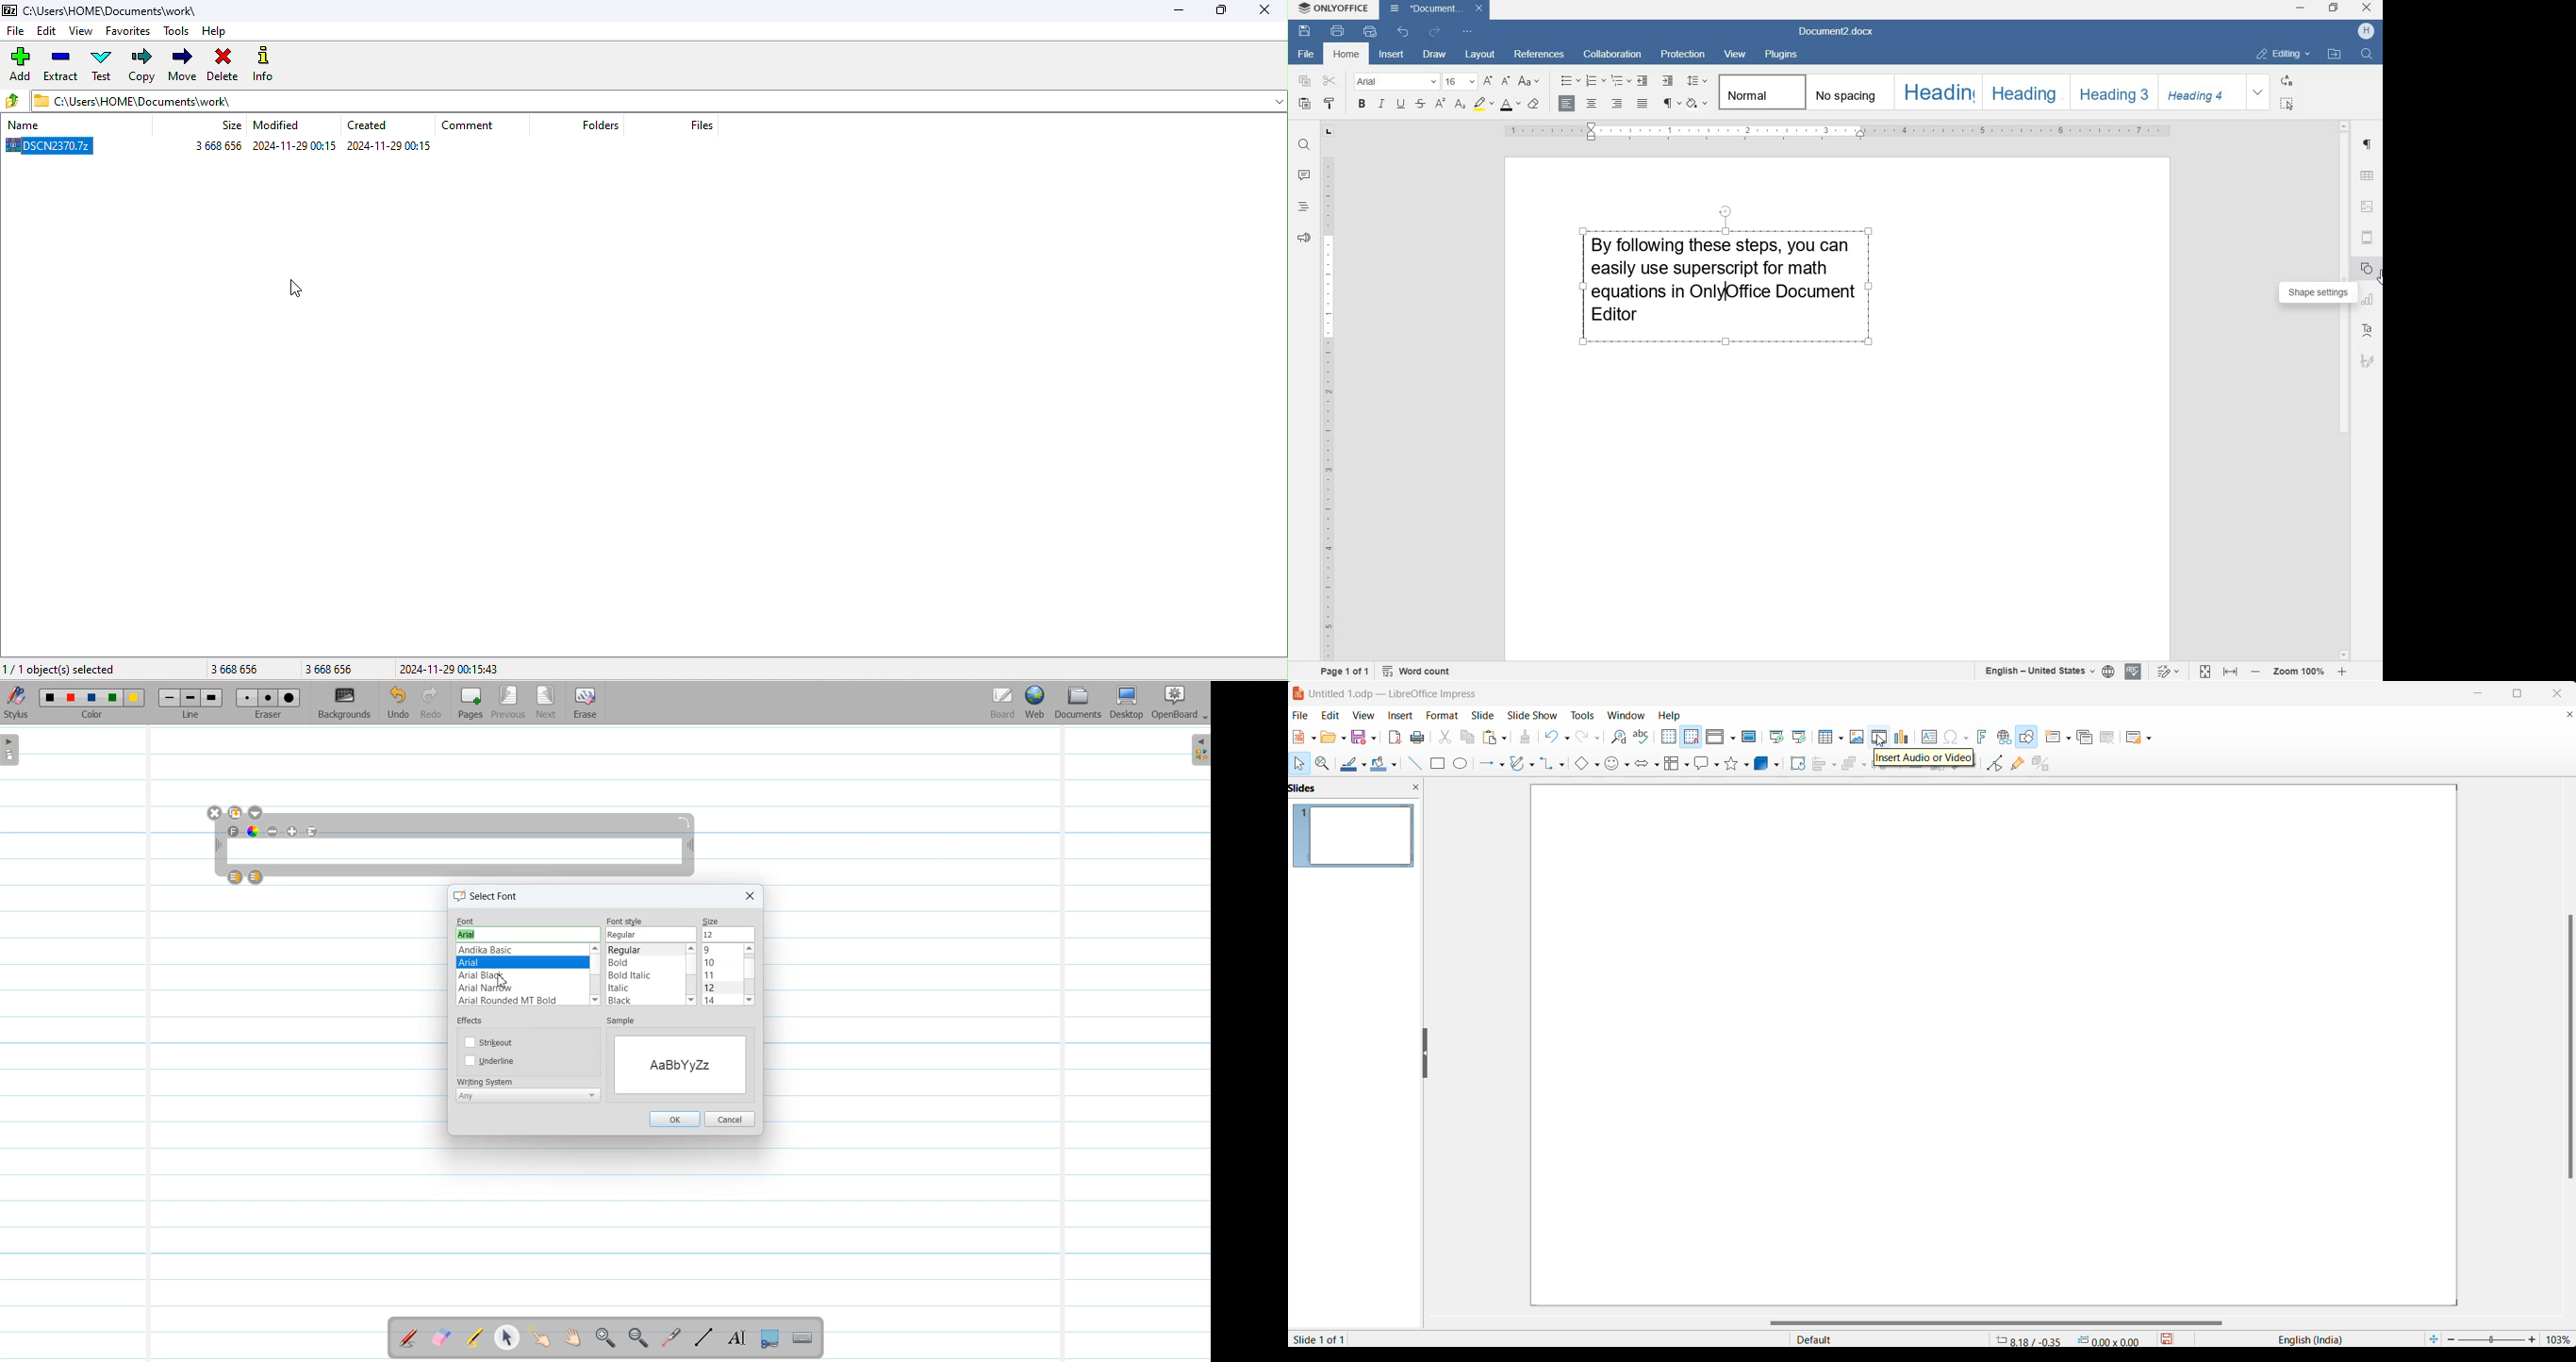  Describe the element at coordinates (2335, 53) in the screenshot. I see `OPEN FILE LOCATION` at that location.